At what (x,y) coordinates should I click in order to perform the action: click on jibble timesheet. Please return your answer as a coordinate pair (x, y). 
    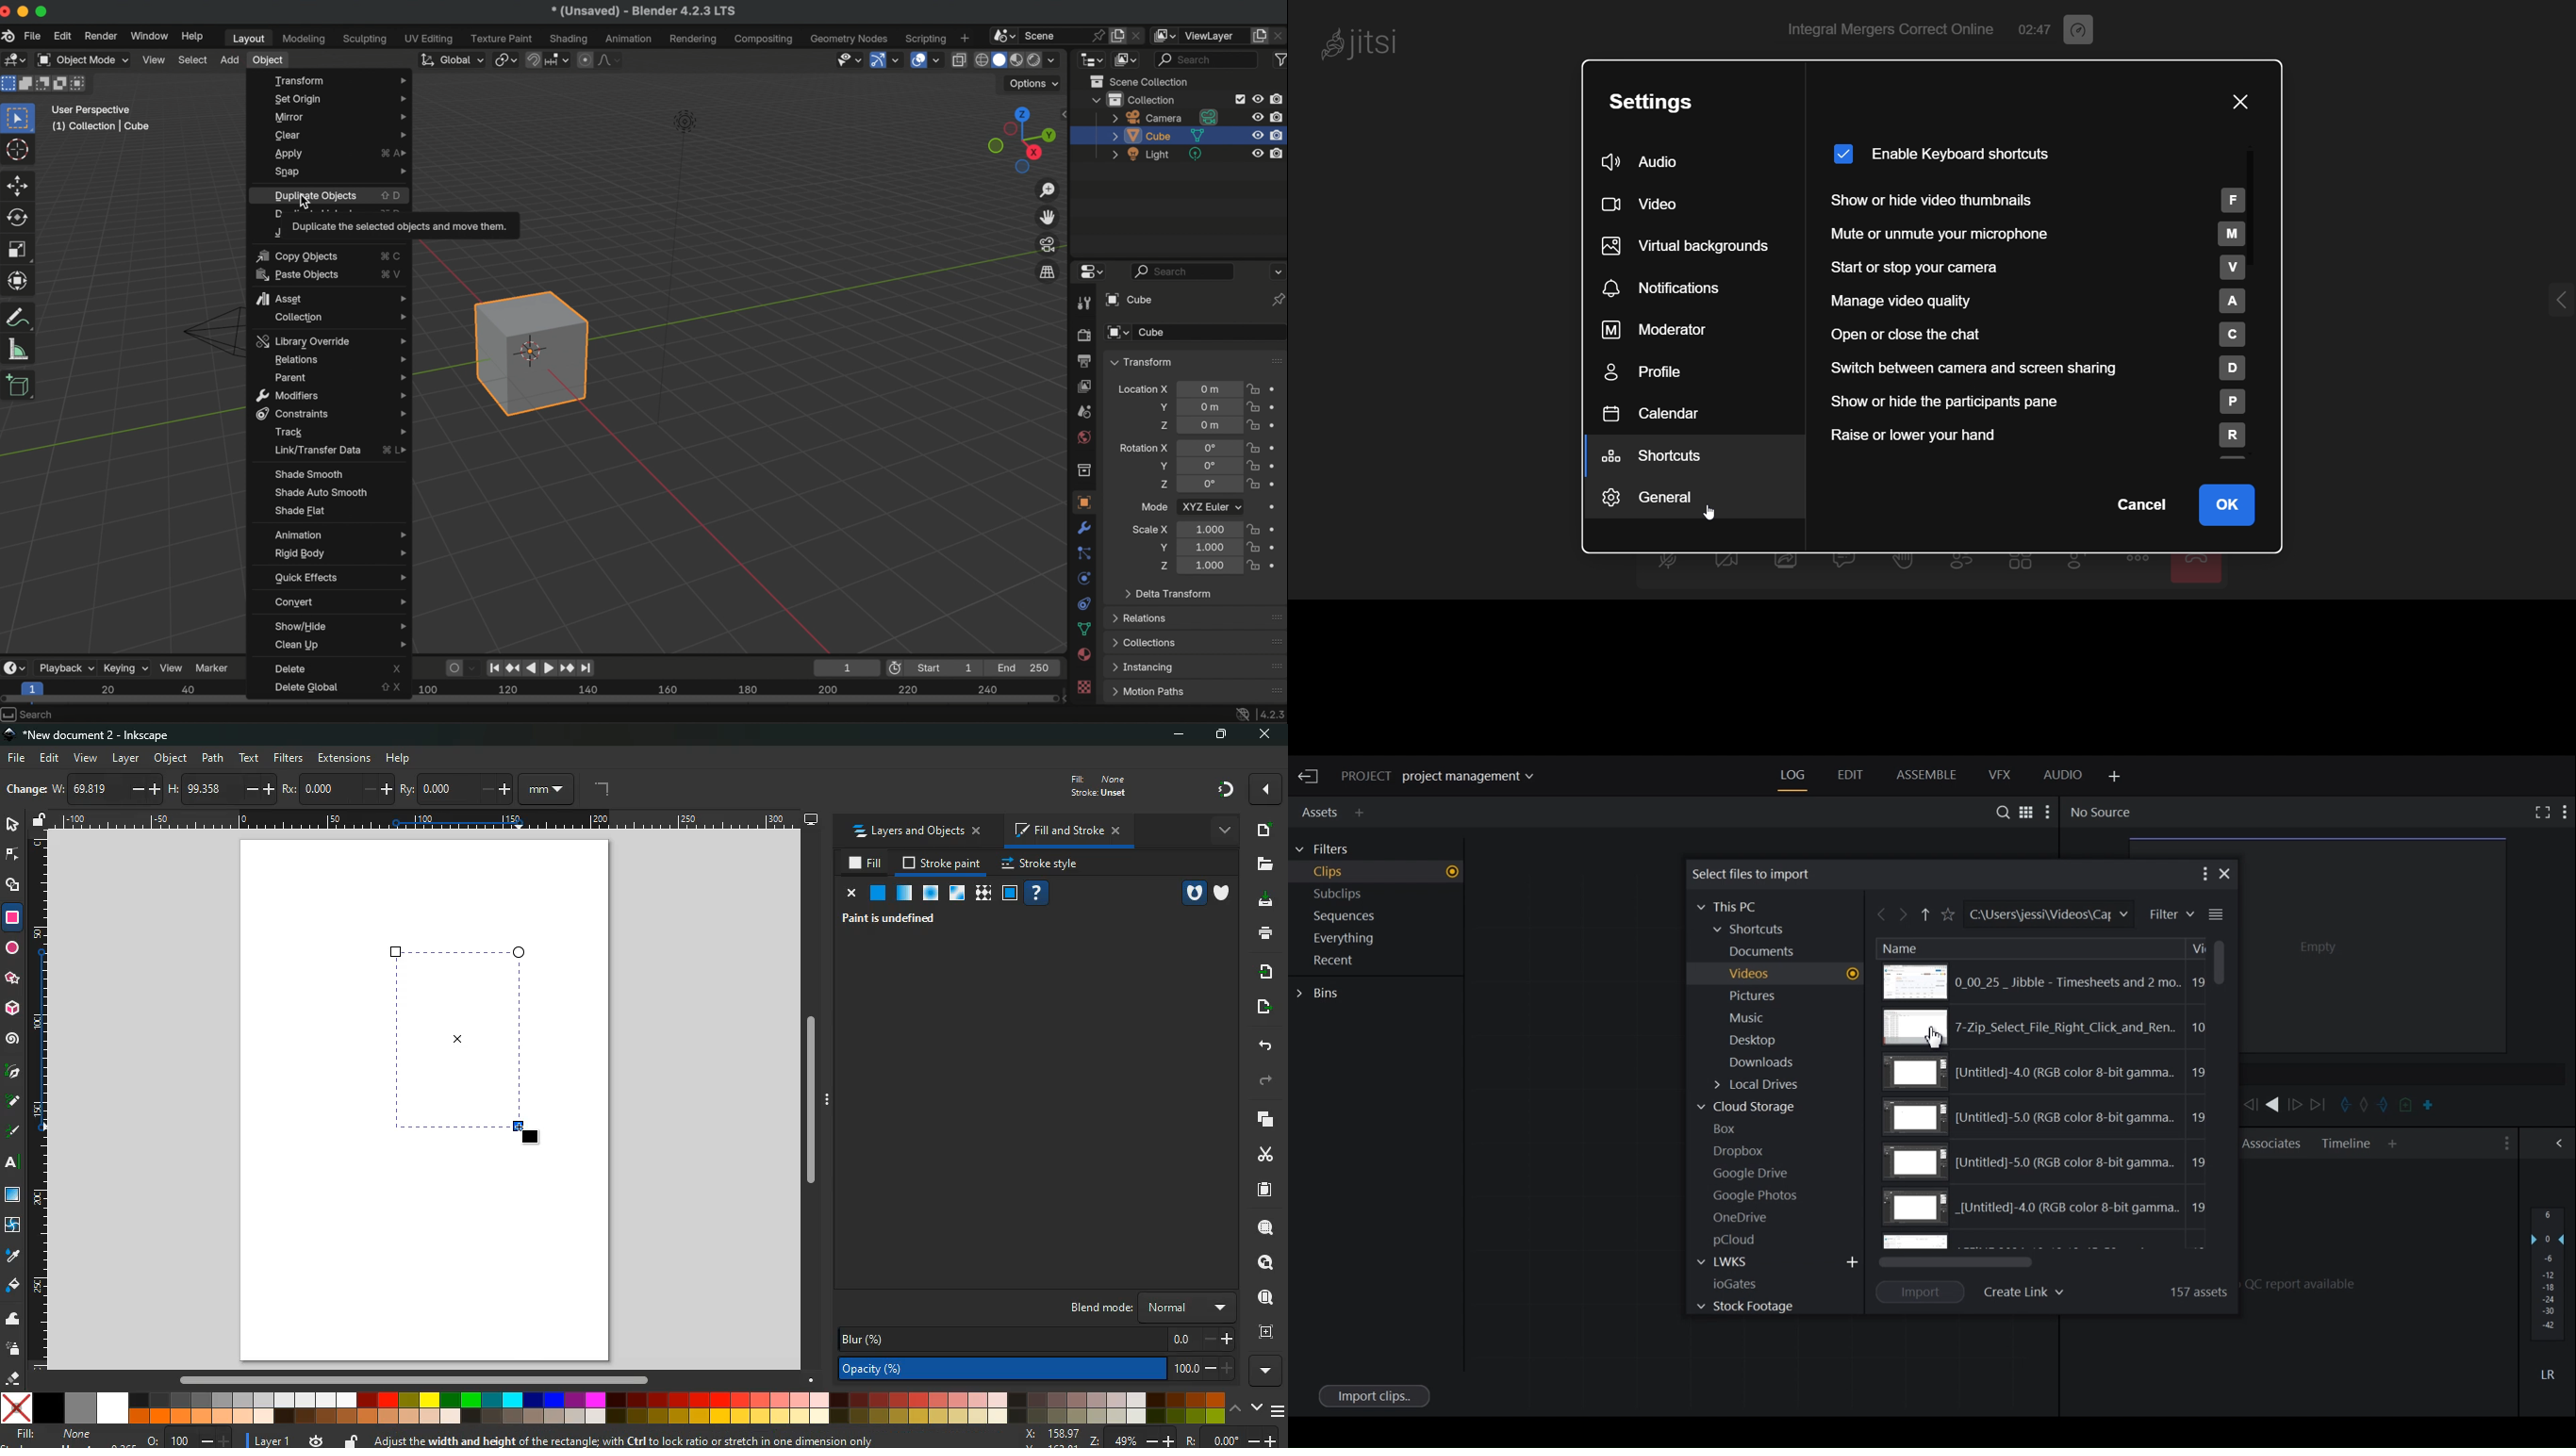
    Looking at the image, I should click on (2040, 981).